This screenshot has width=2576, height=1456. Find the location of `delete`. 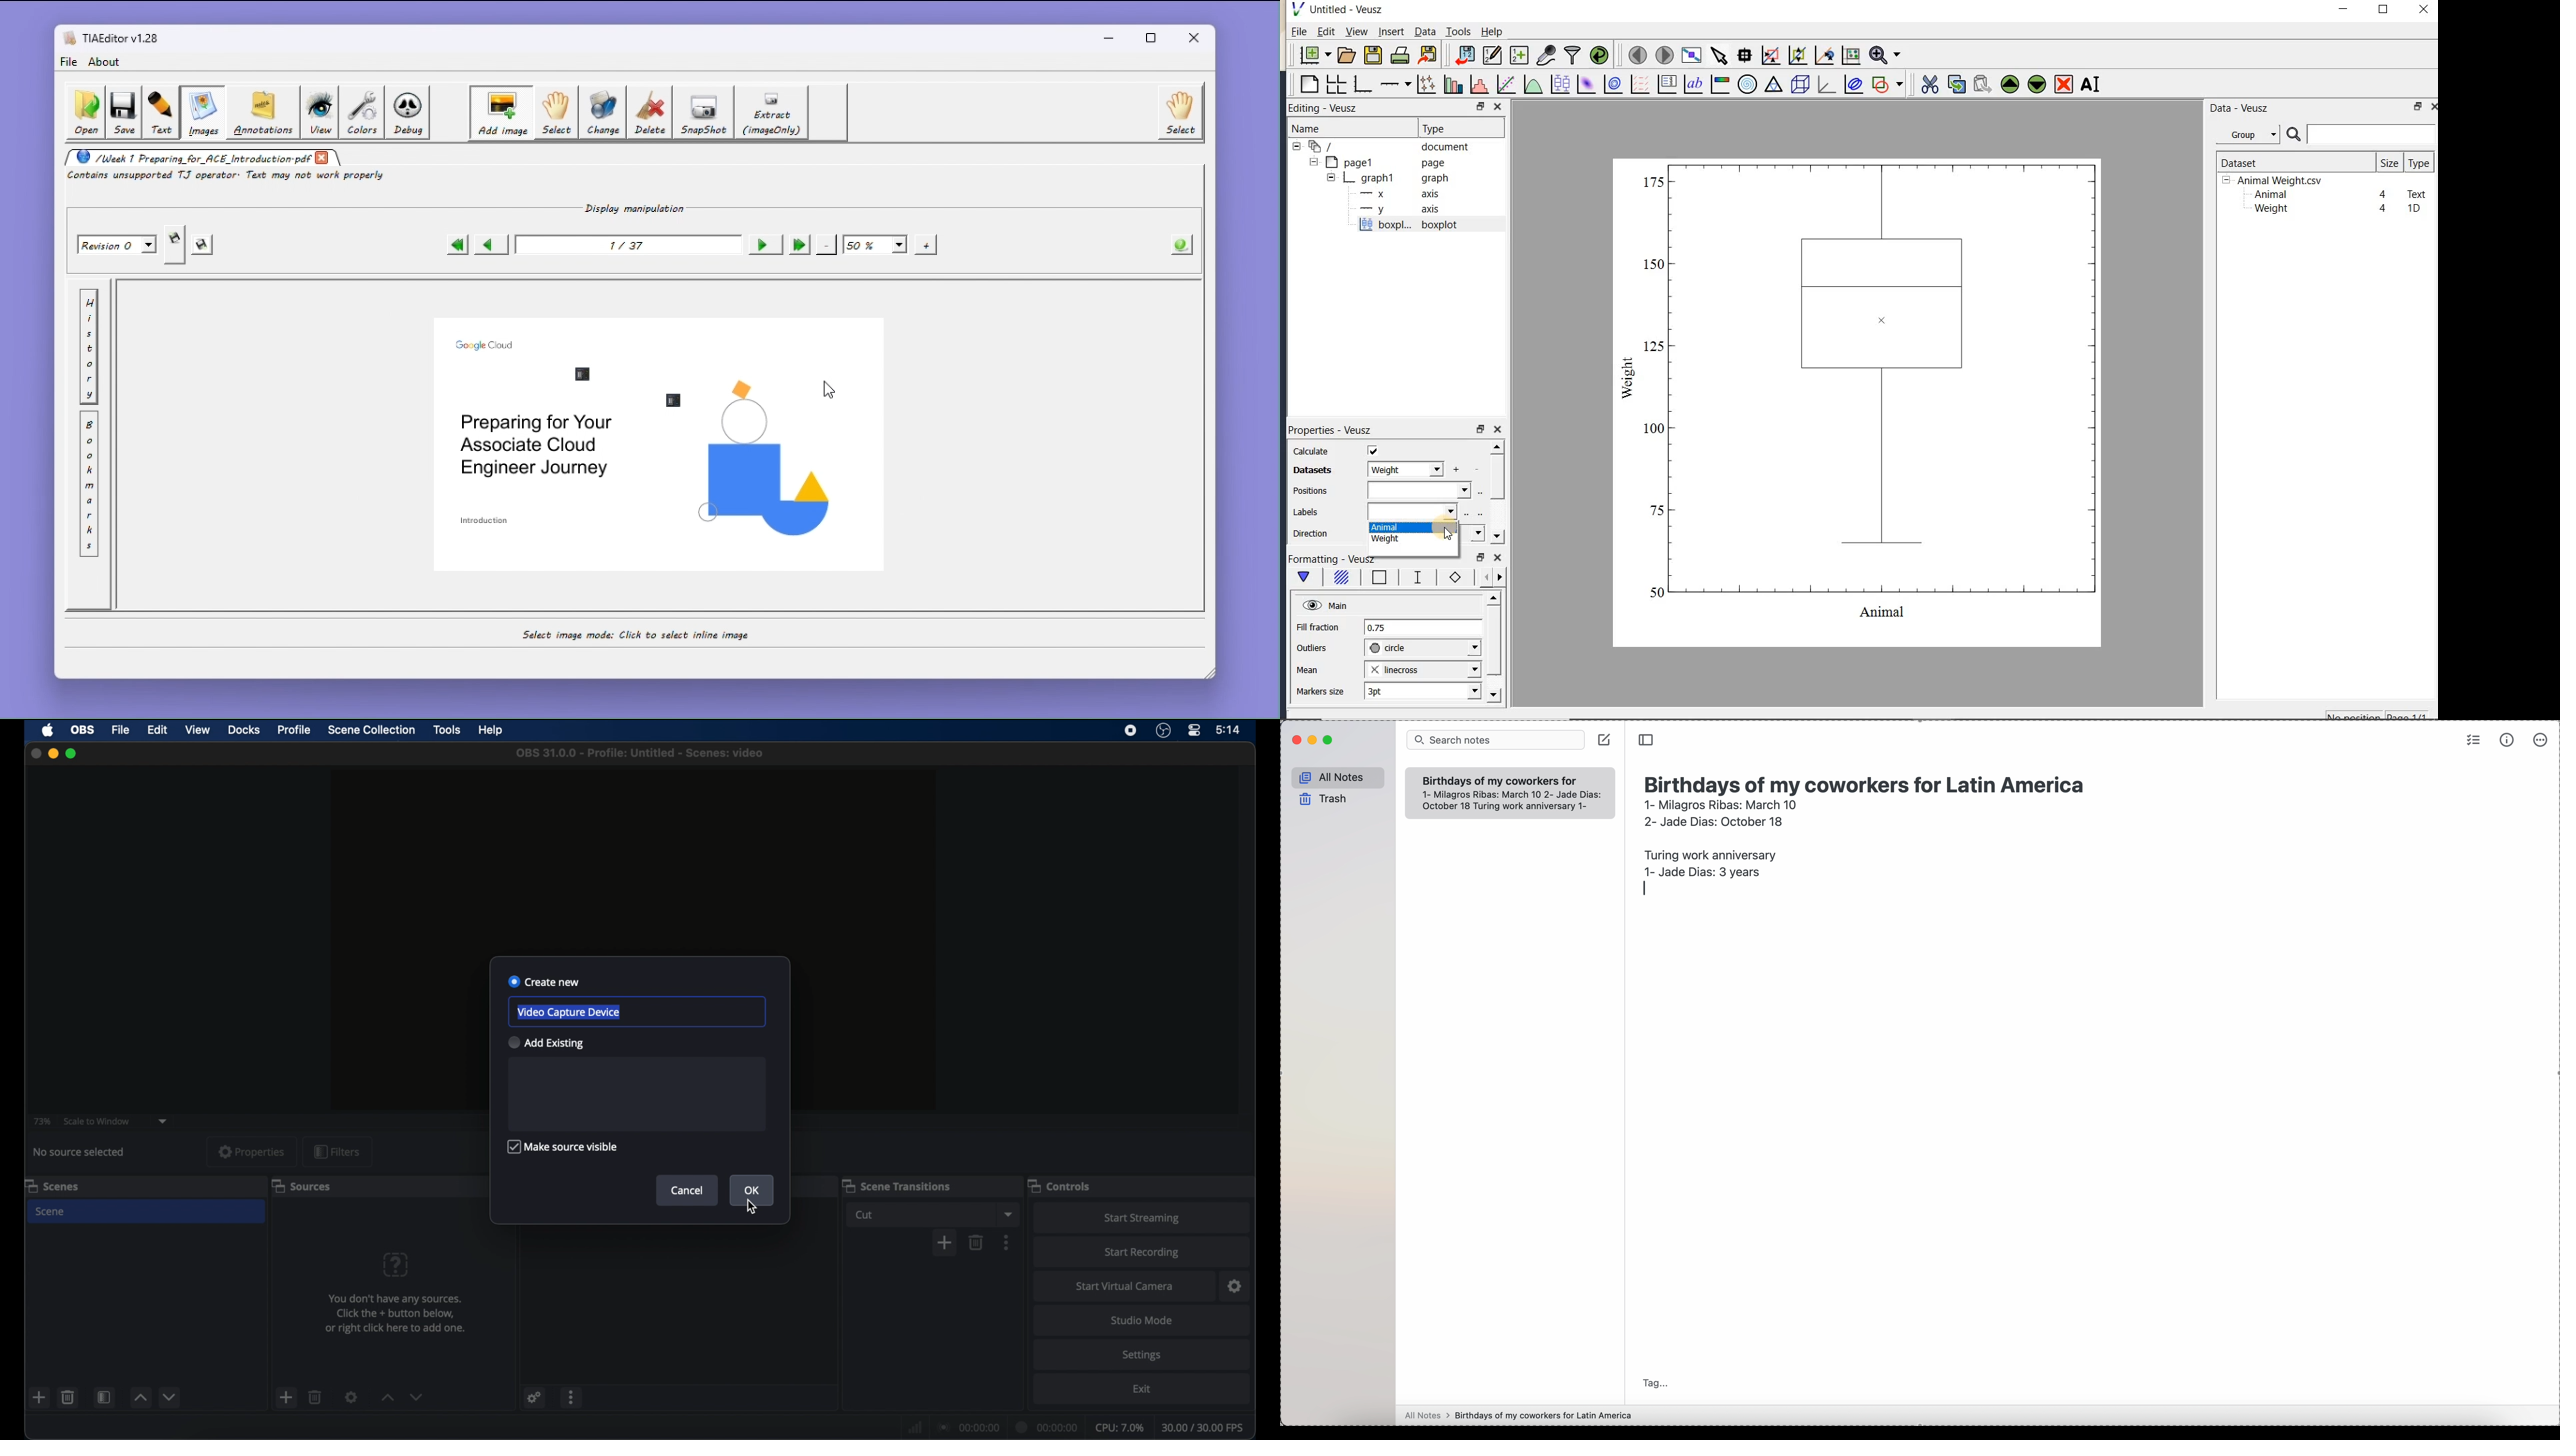

delete is located at coordinates (68, 1397).